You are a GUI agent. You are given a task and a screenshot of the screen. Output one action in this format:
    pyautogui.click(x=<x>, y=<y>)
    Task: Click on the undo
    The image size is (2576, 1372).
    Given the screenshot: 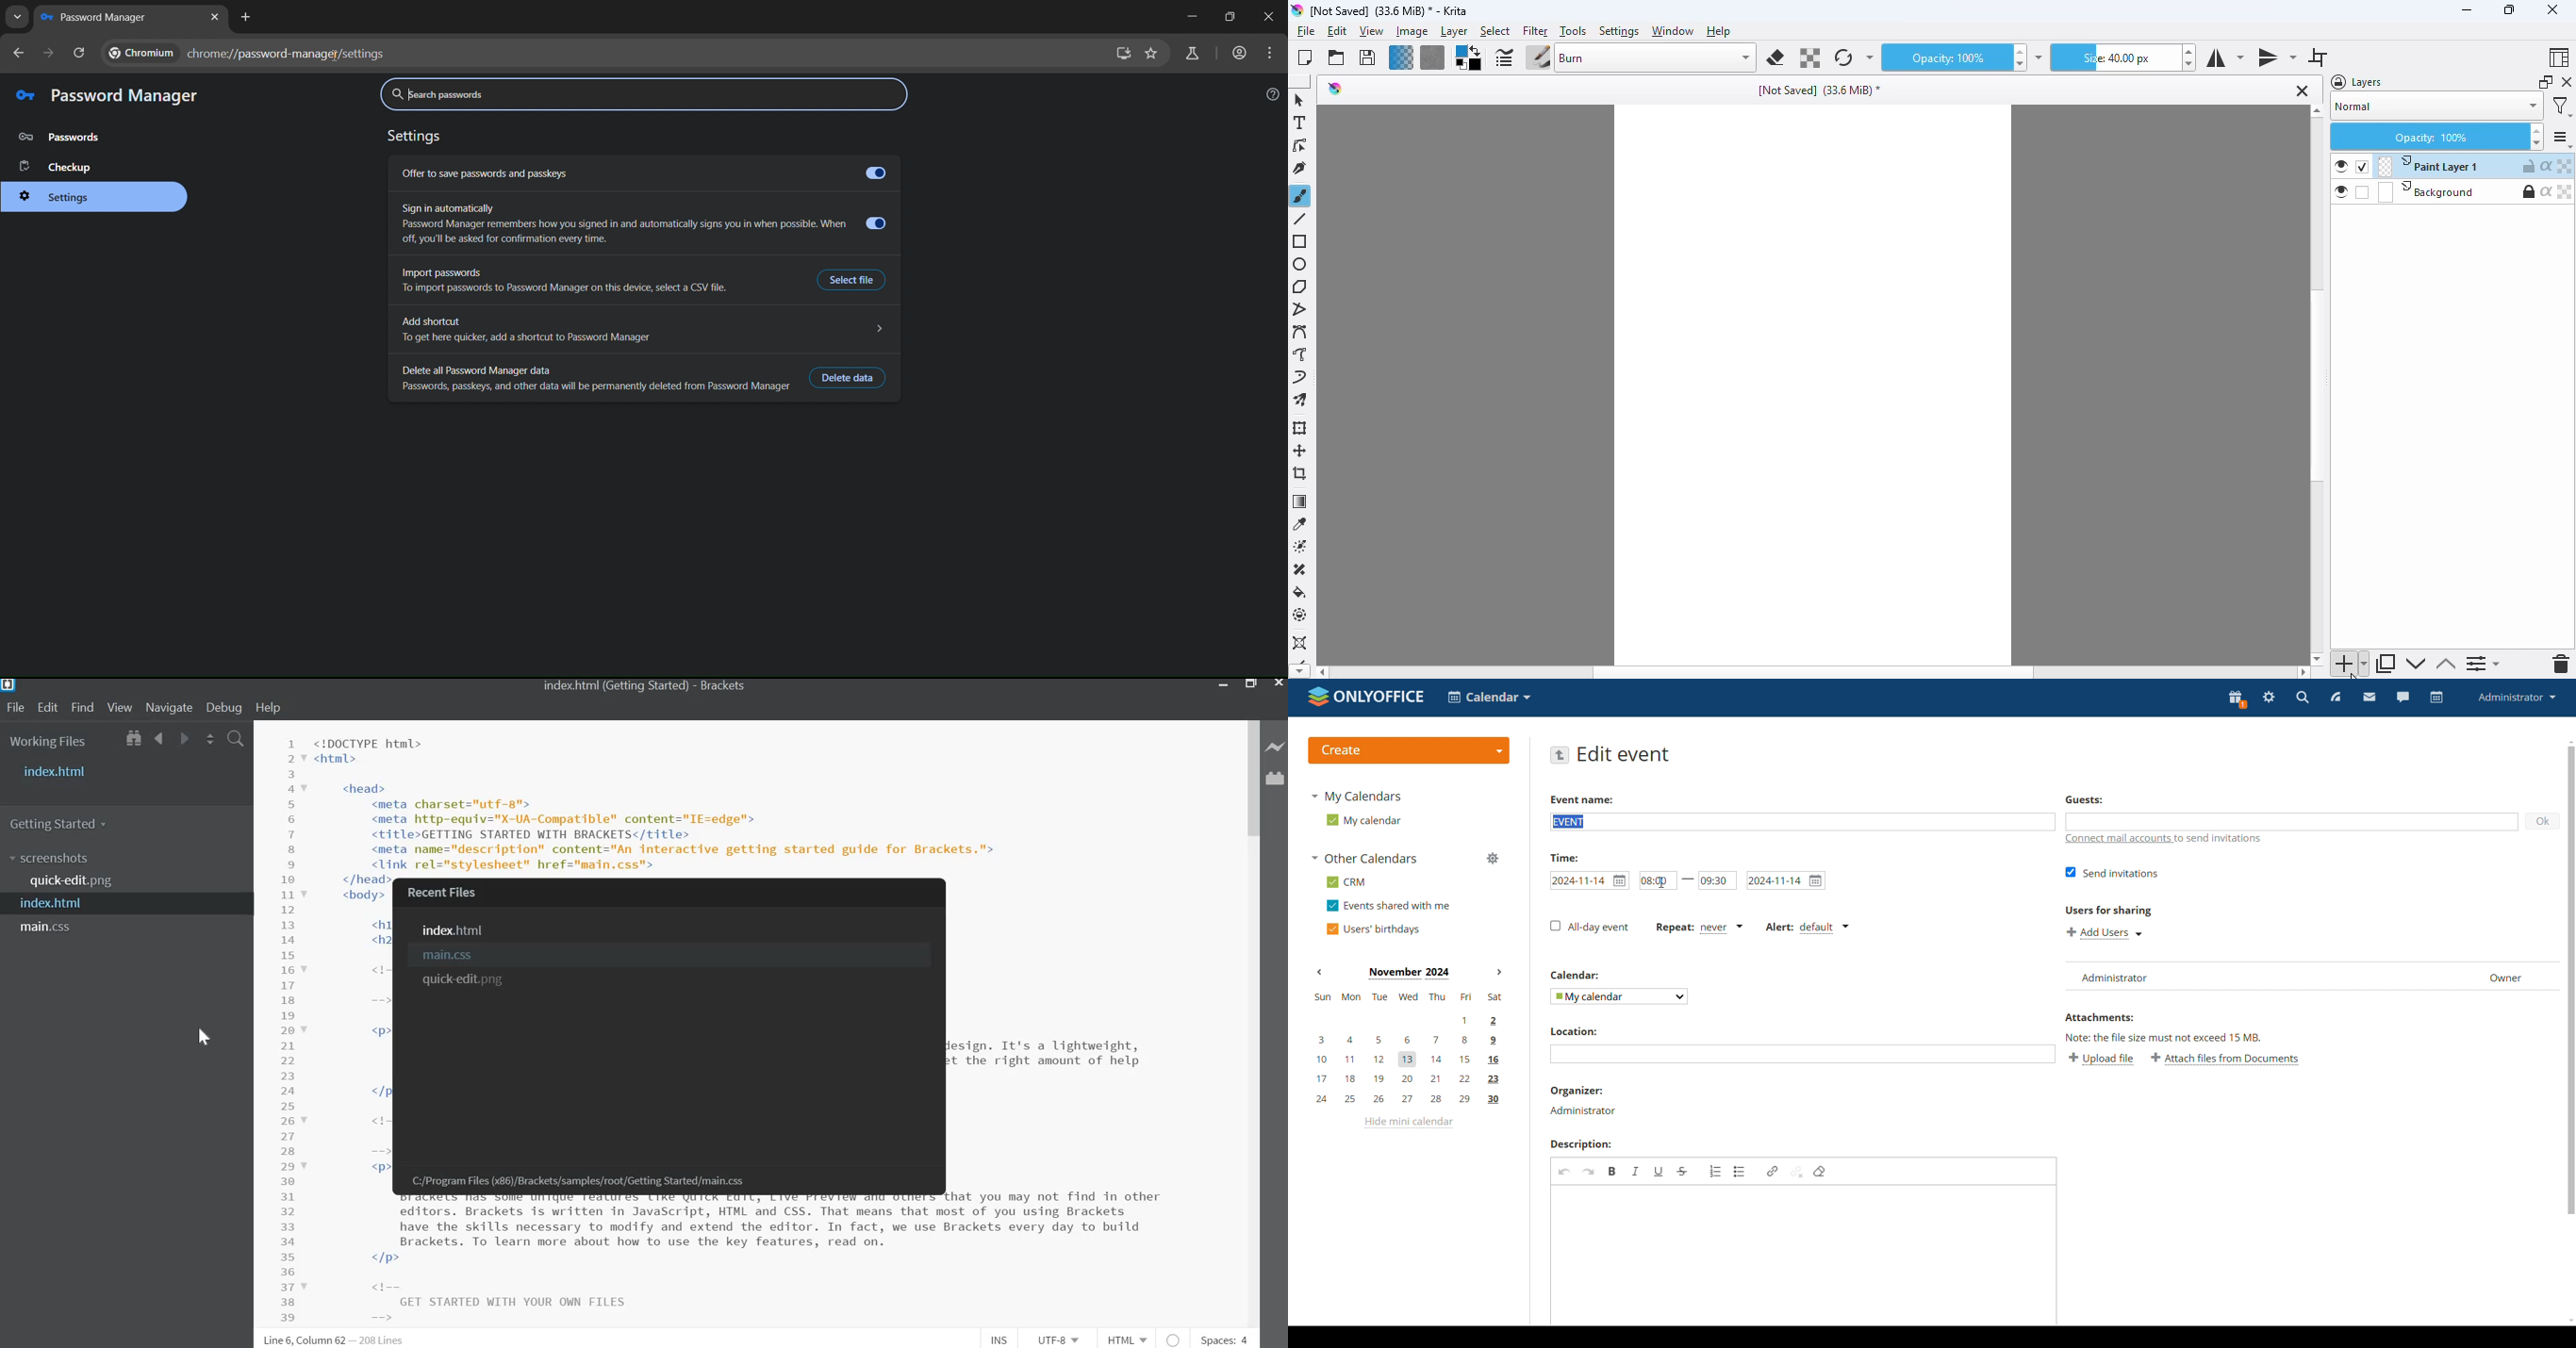 What is the action you would take?
    pyautogui.click(x=1564, y=1172)
    